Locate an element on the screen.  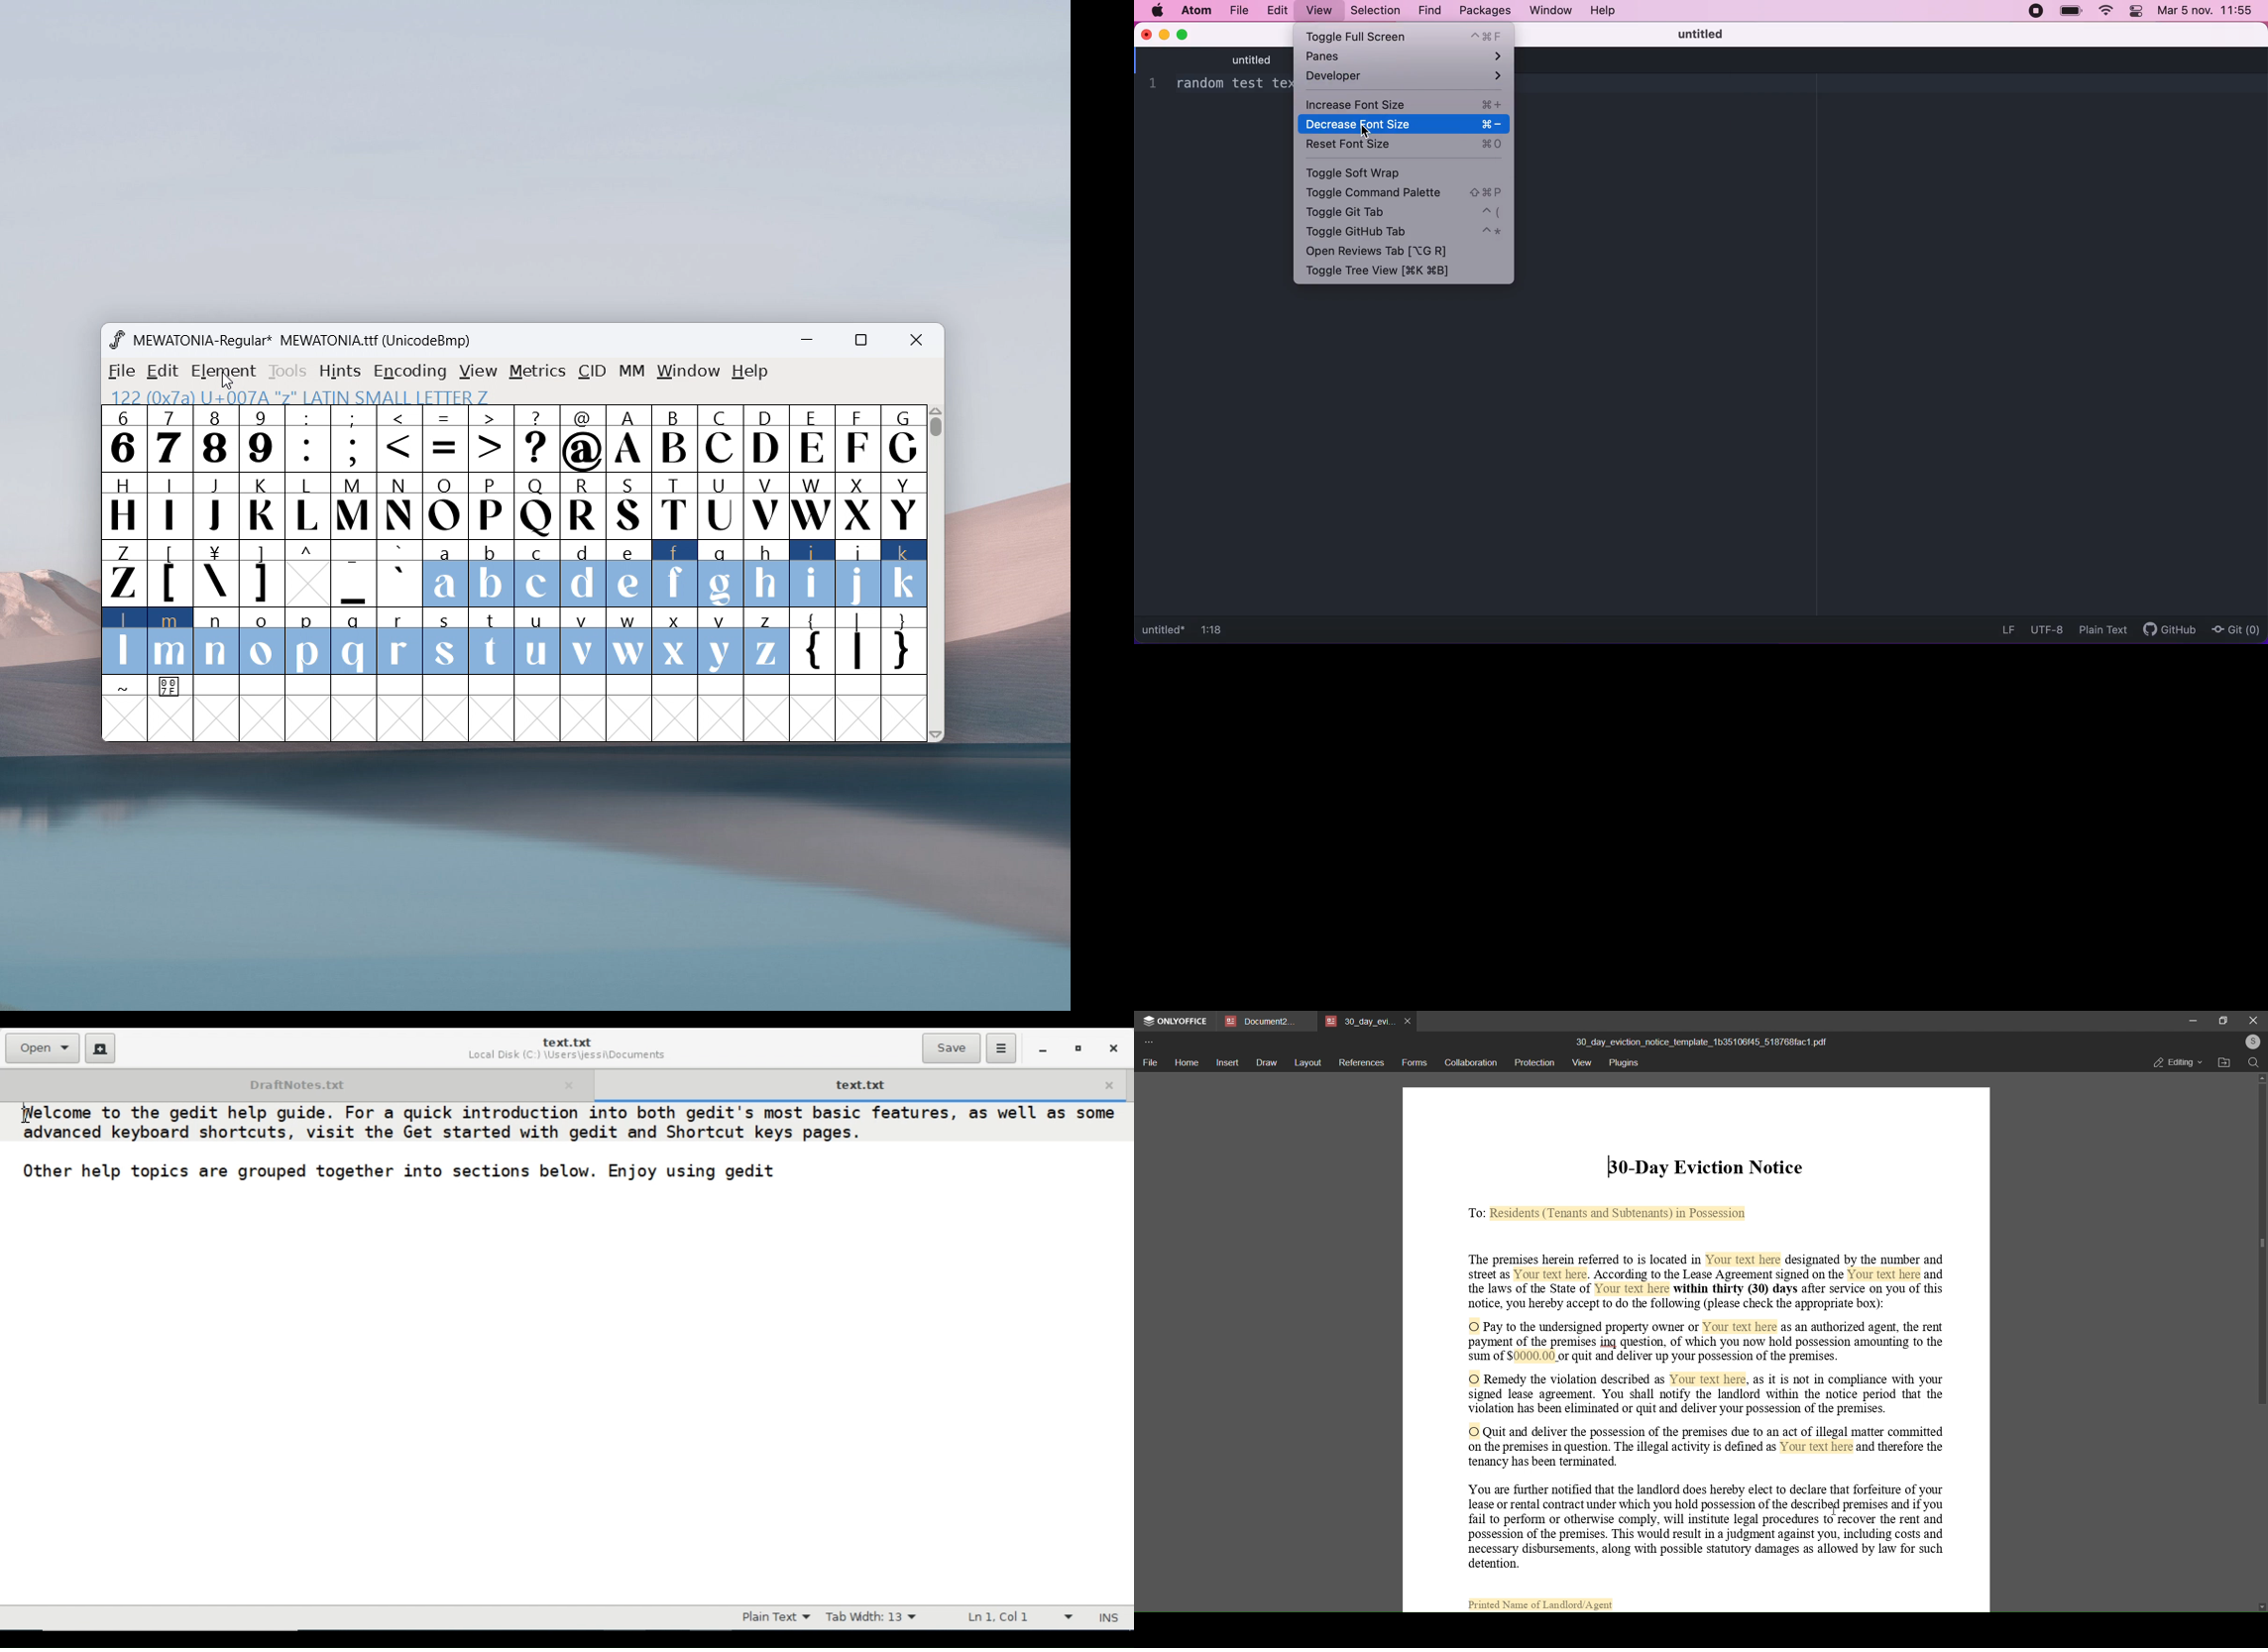
increase font size is located at coordinates (1402, 103).